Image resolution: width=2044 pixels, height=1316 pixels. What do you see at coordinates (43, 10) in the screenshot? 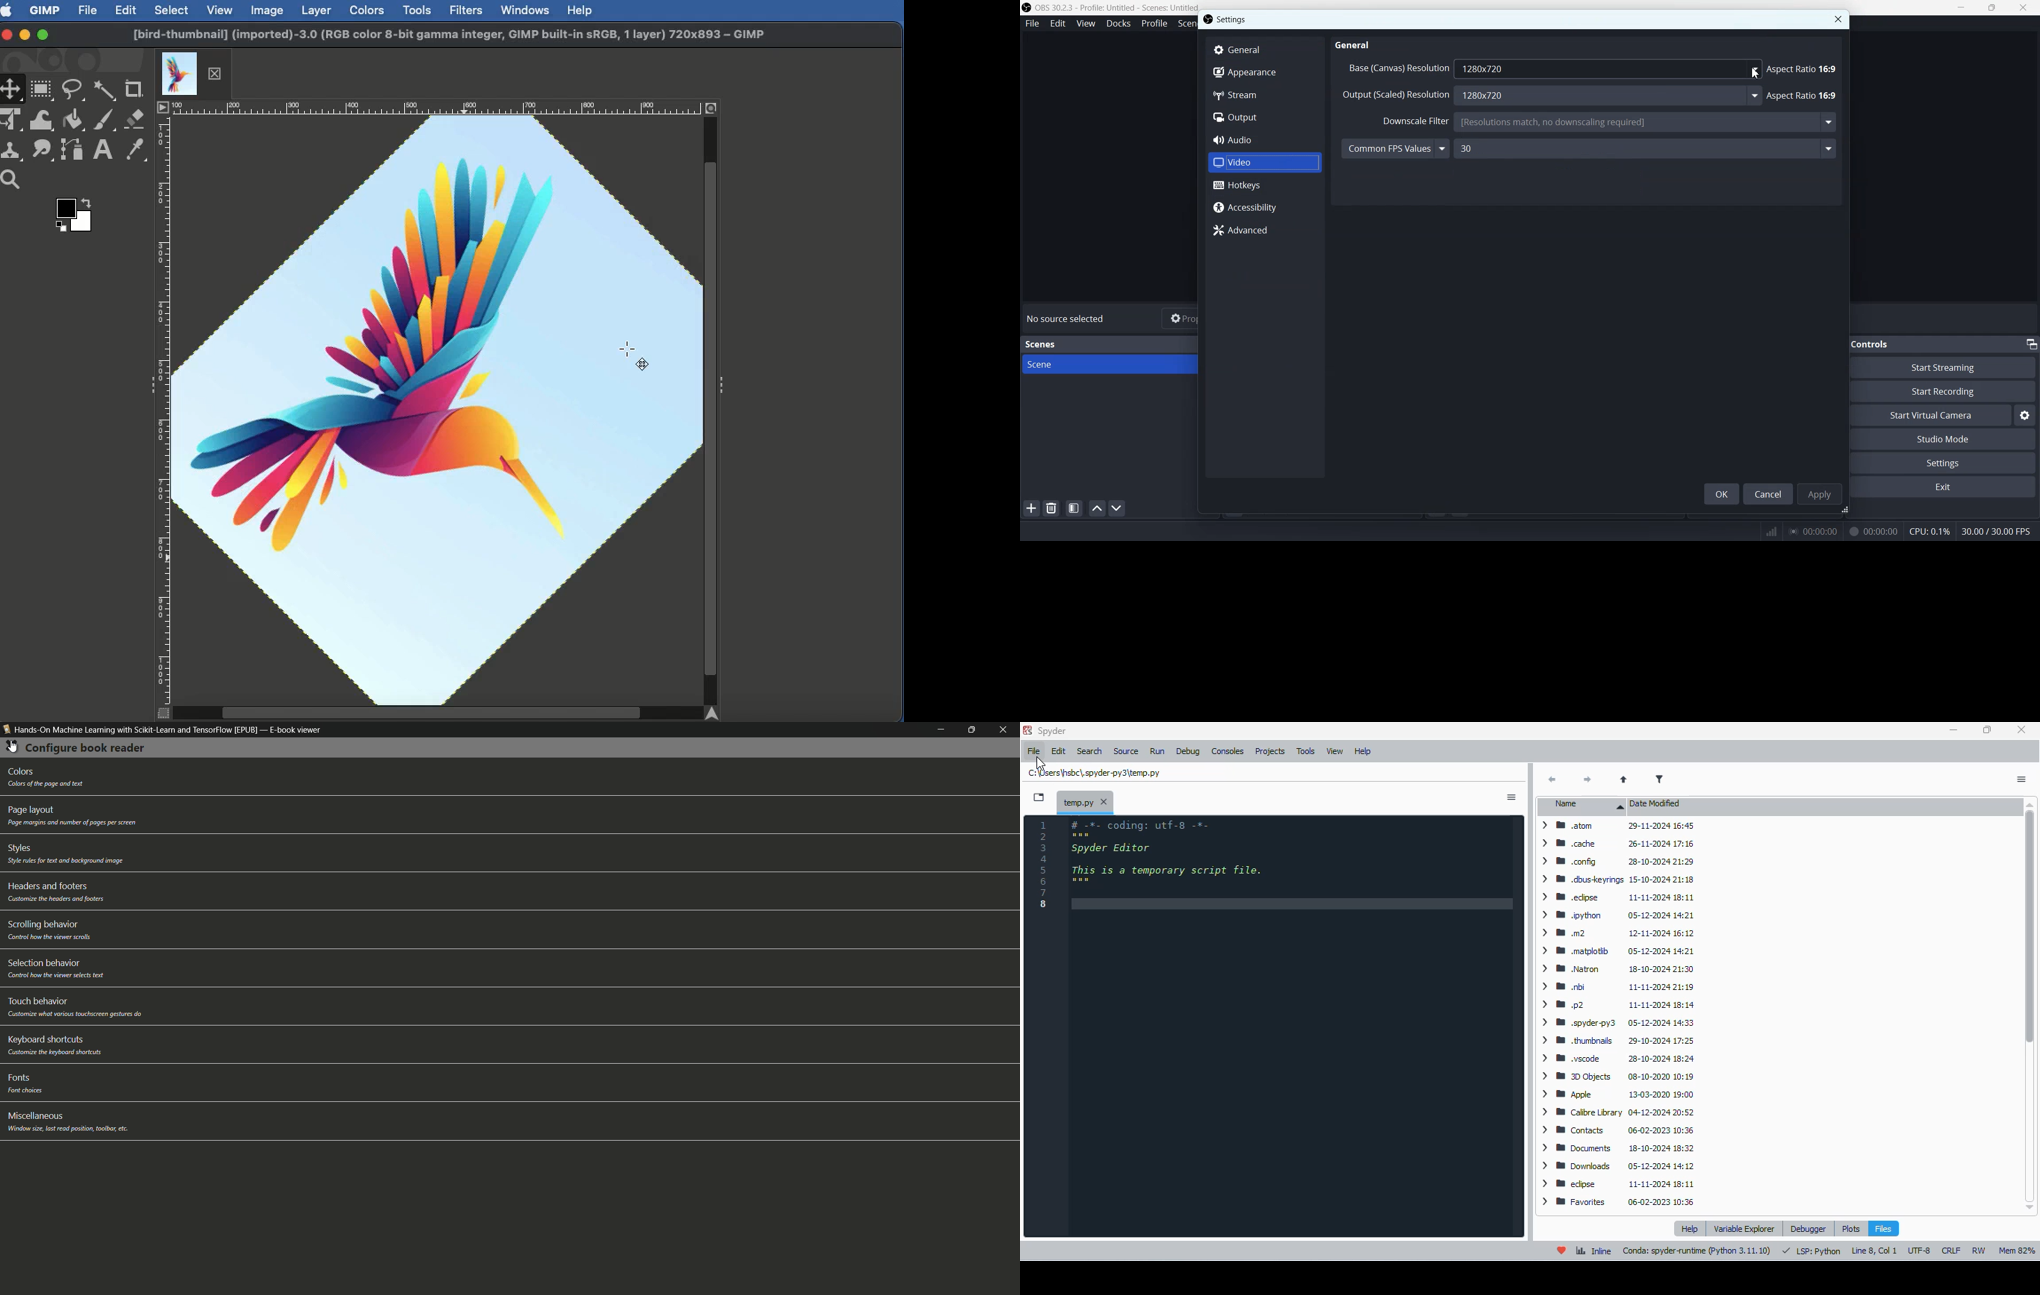
I see `GIMP` at bounding box center [43, 10].